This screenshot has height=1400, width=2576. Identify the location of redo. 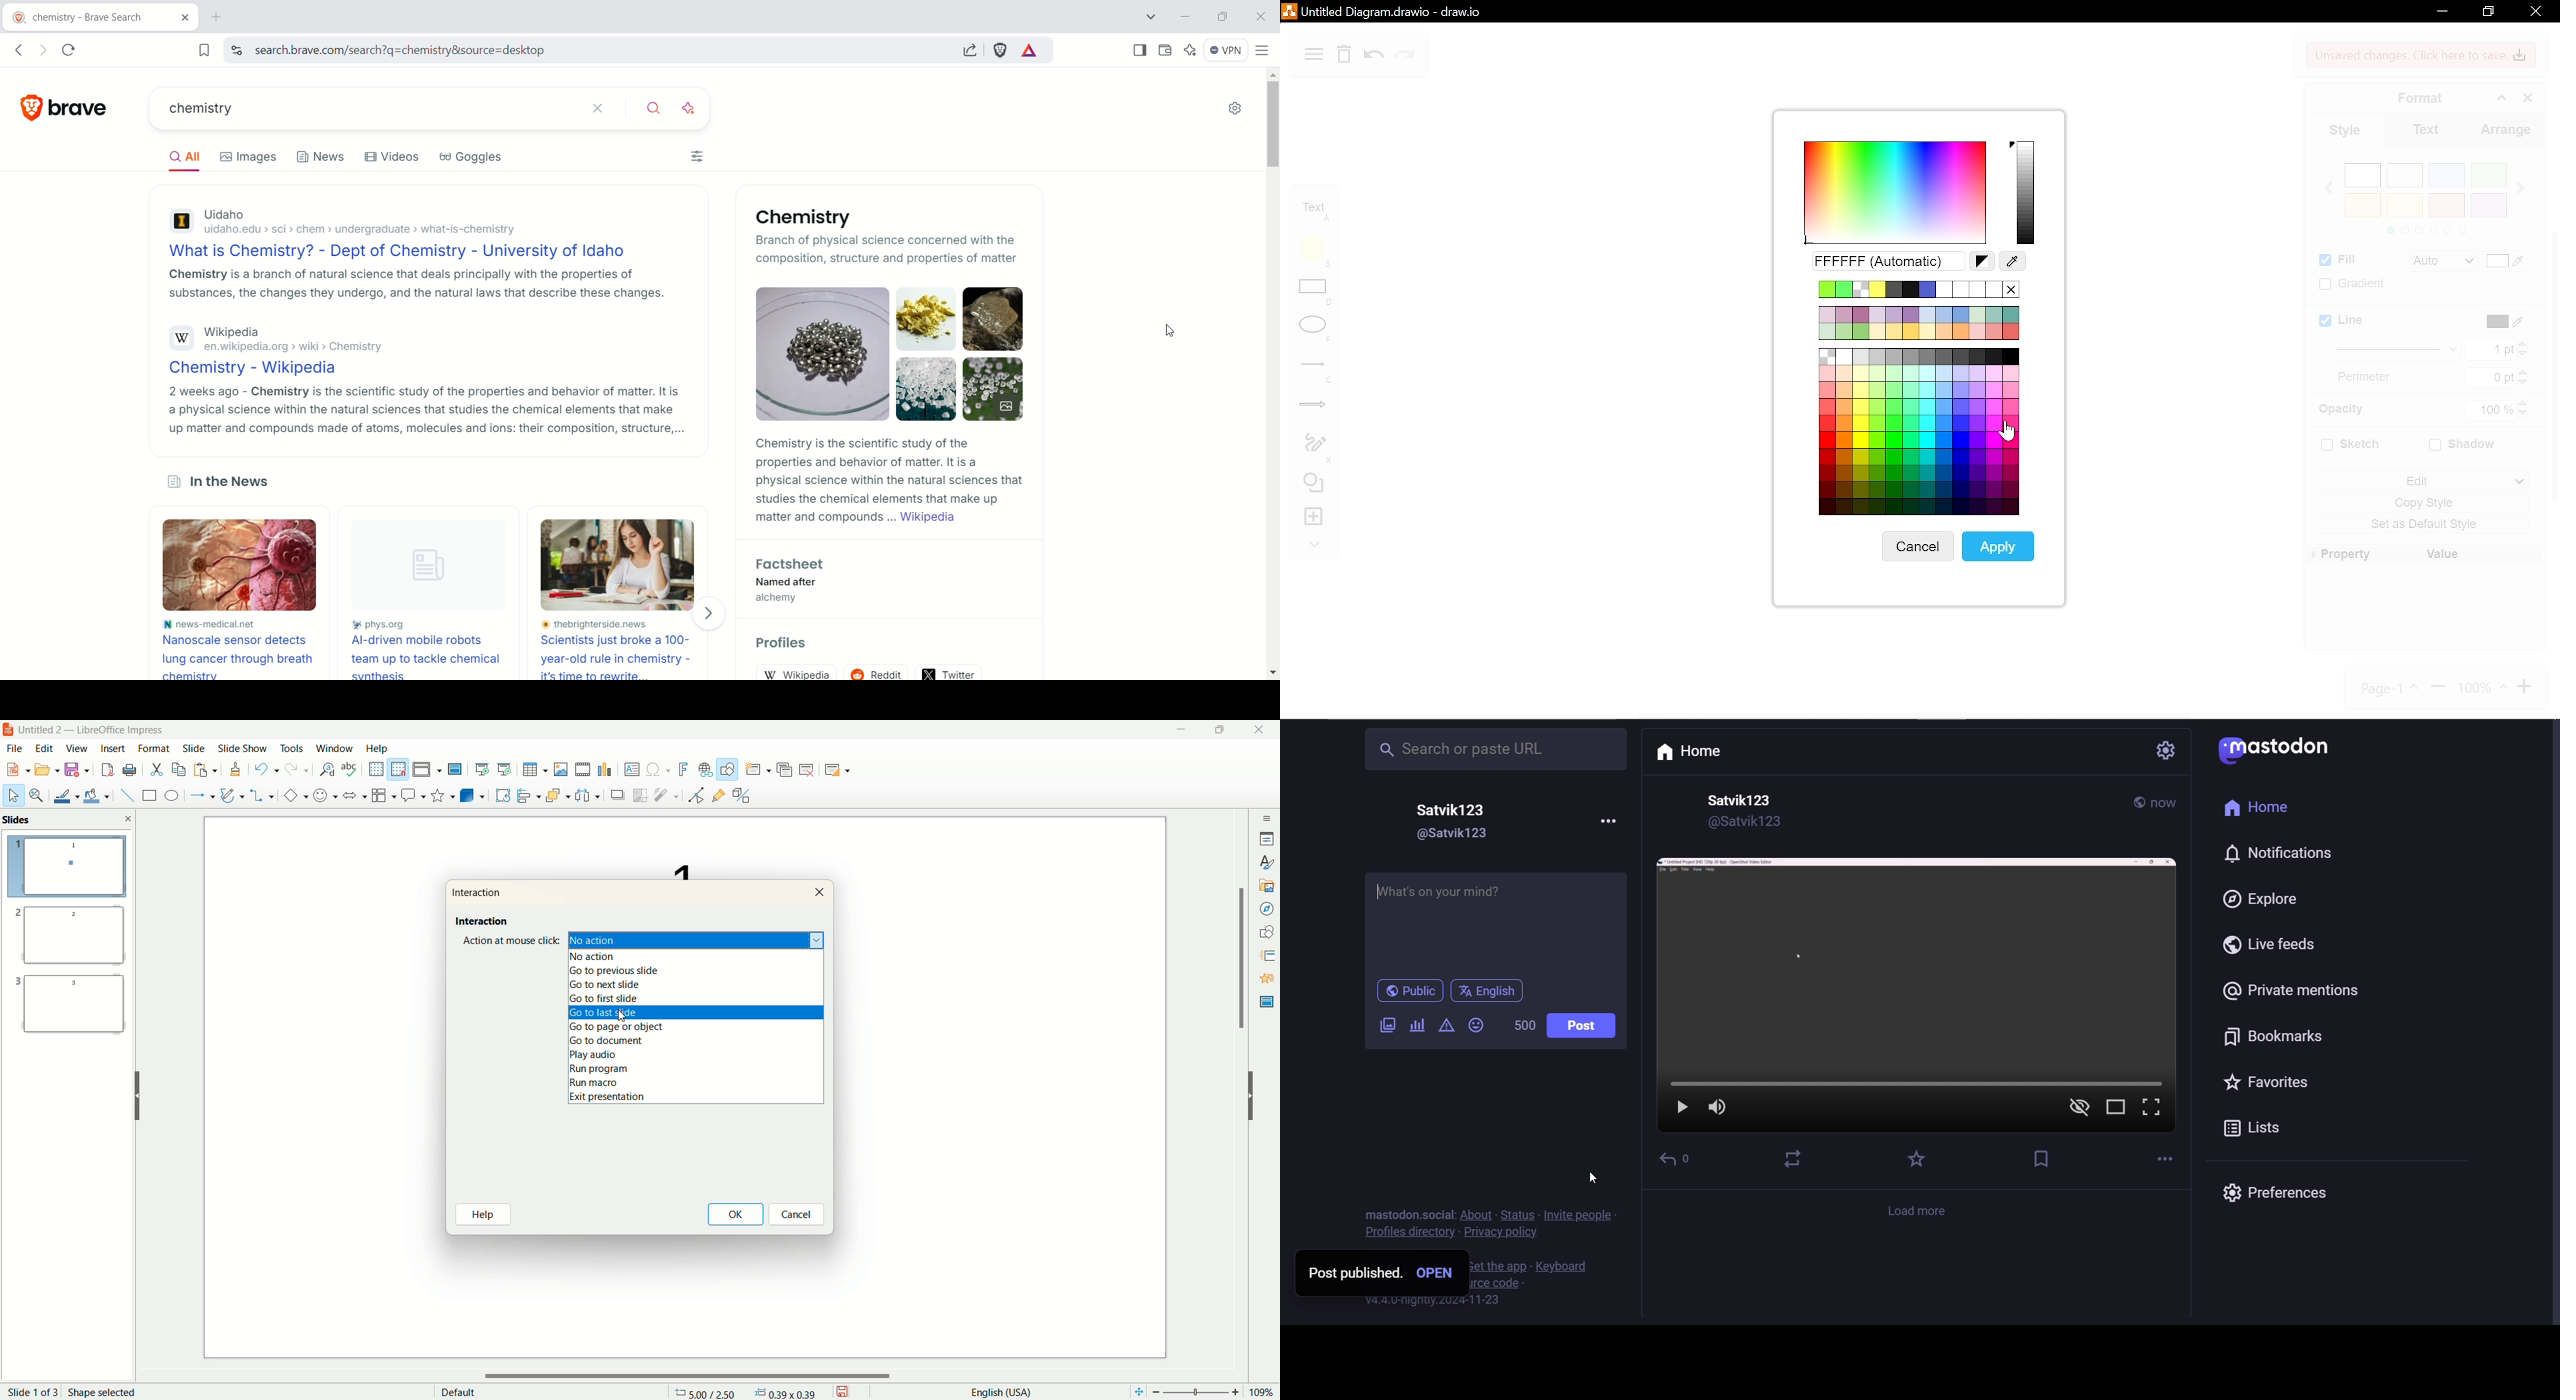
(295, 772).